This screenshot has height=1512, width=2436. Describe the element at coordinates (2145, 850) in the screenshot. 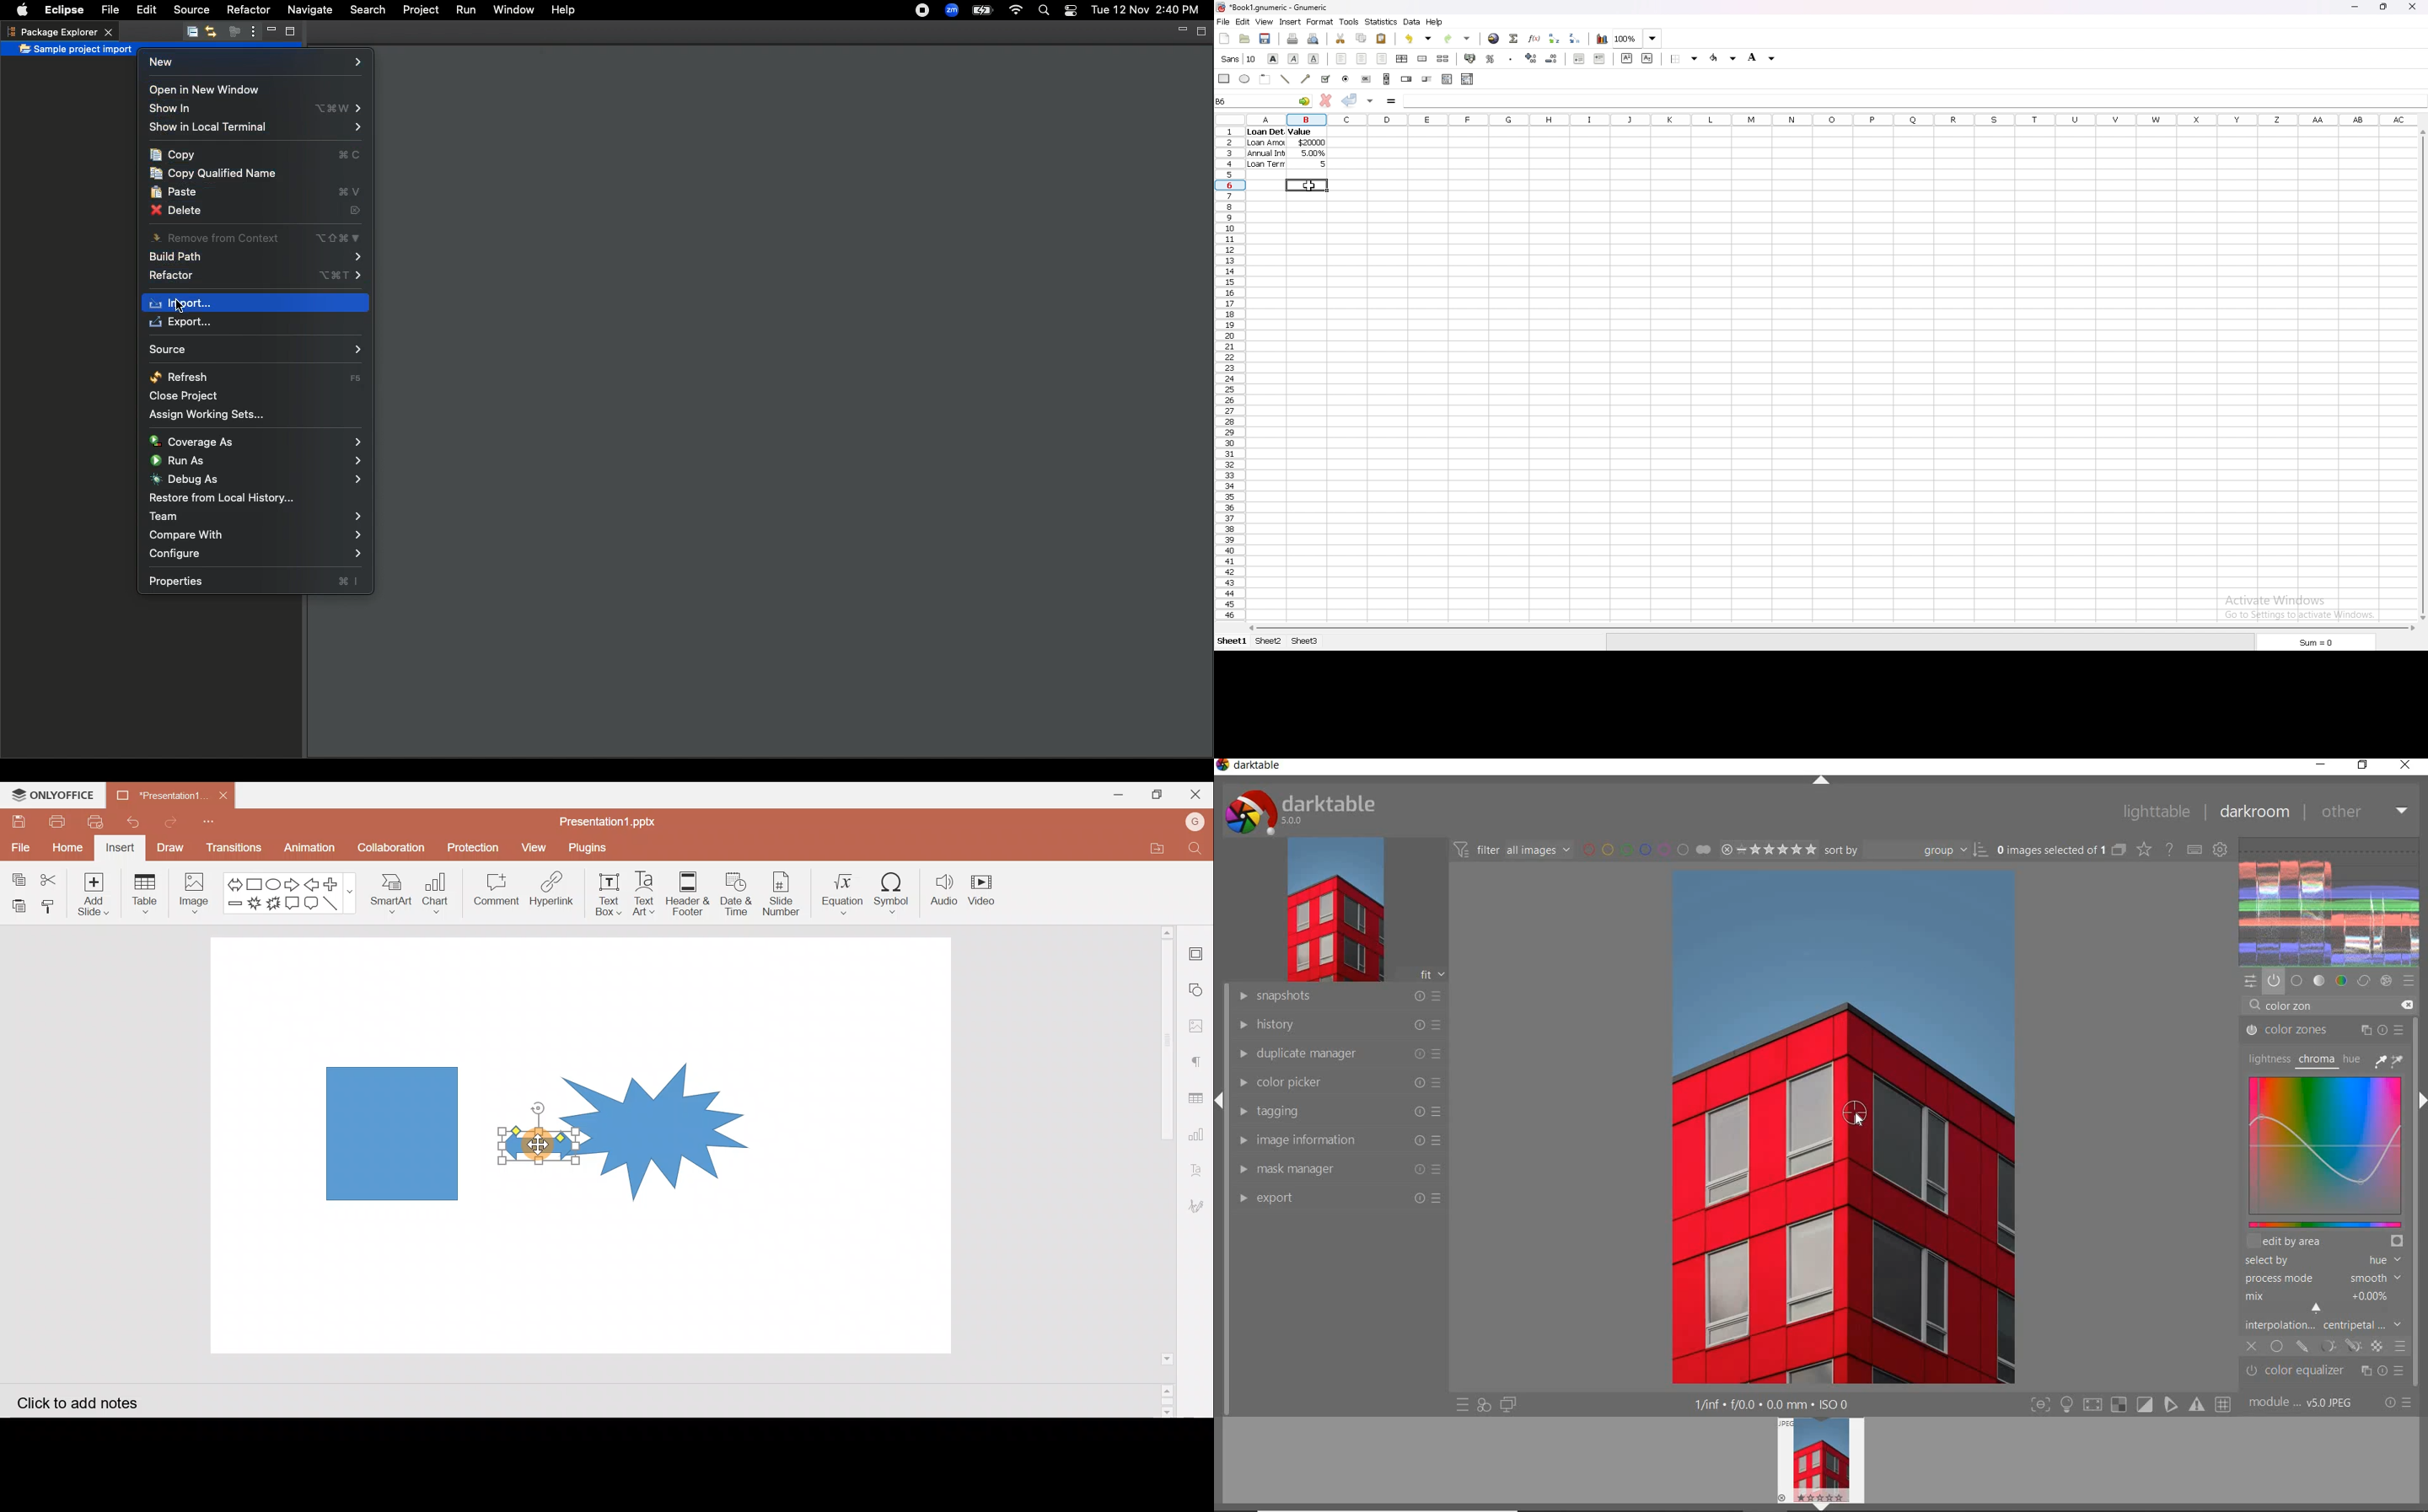

I see `change type of overlays` at that location.